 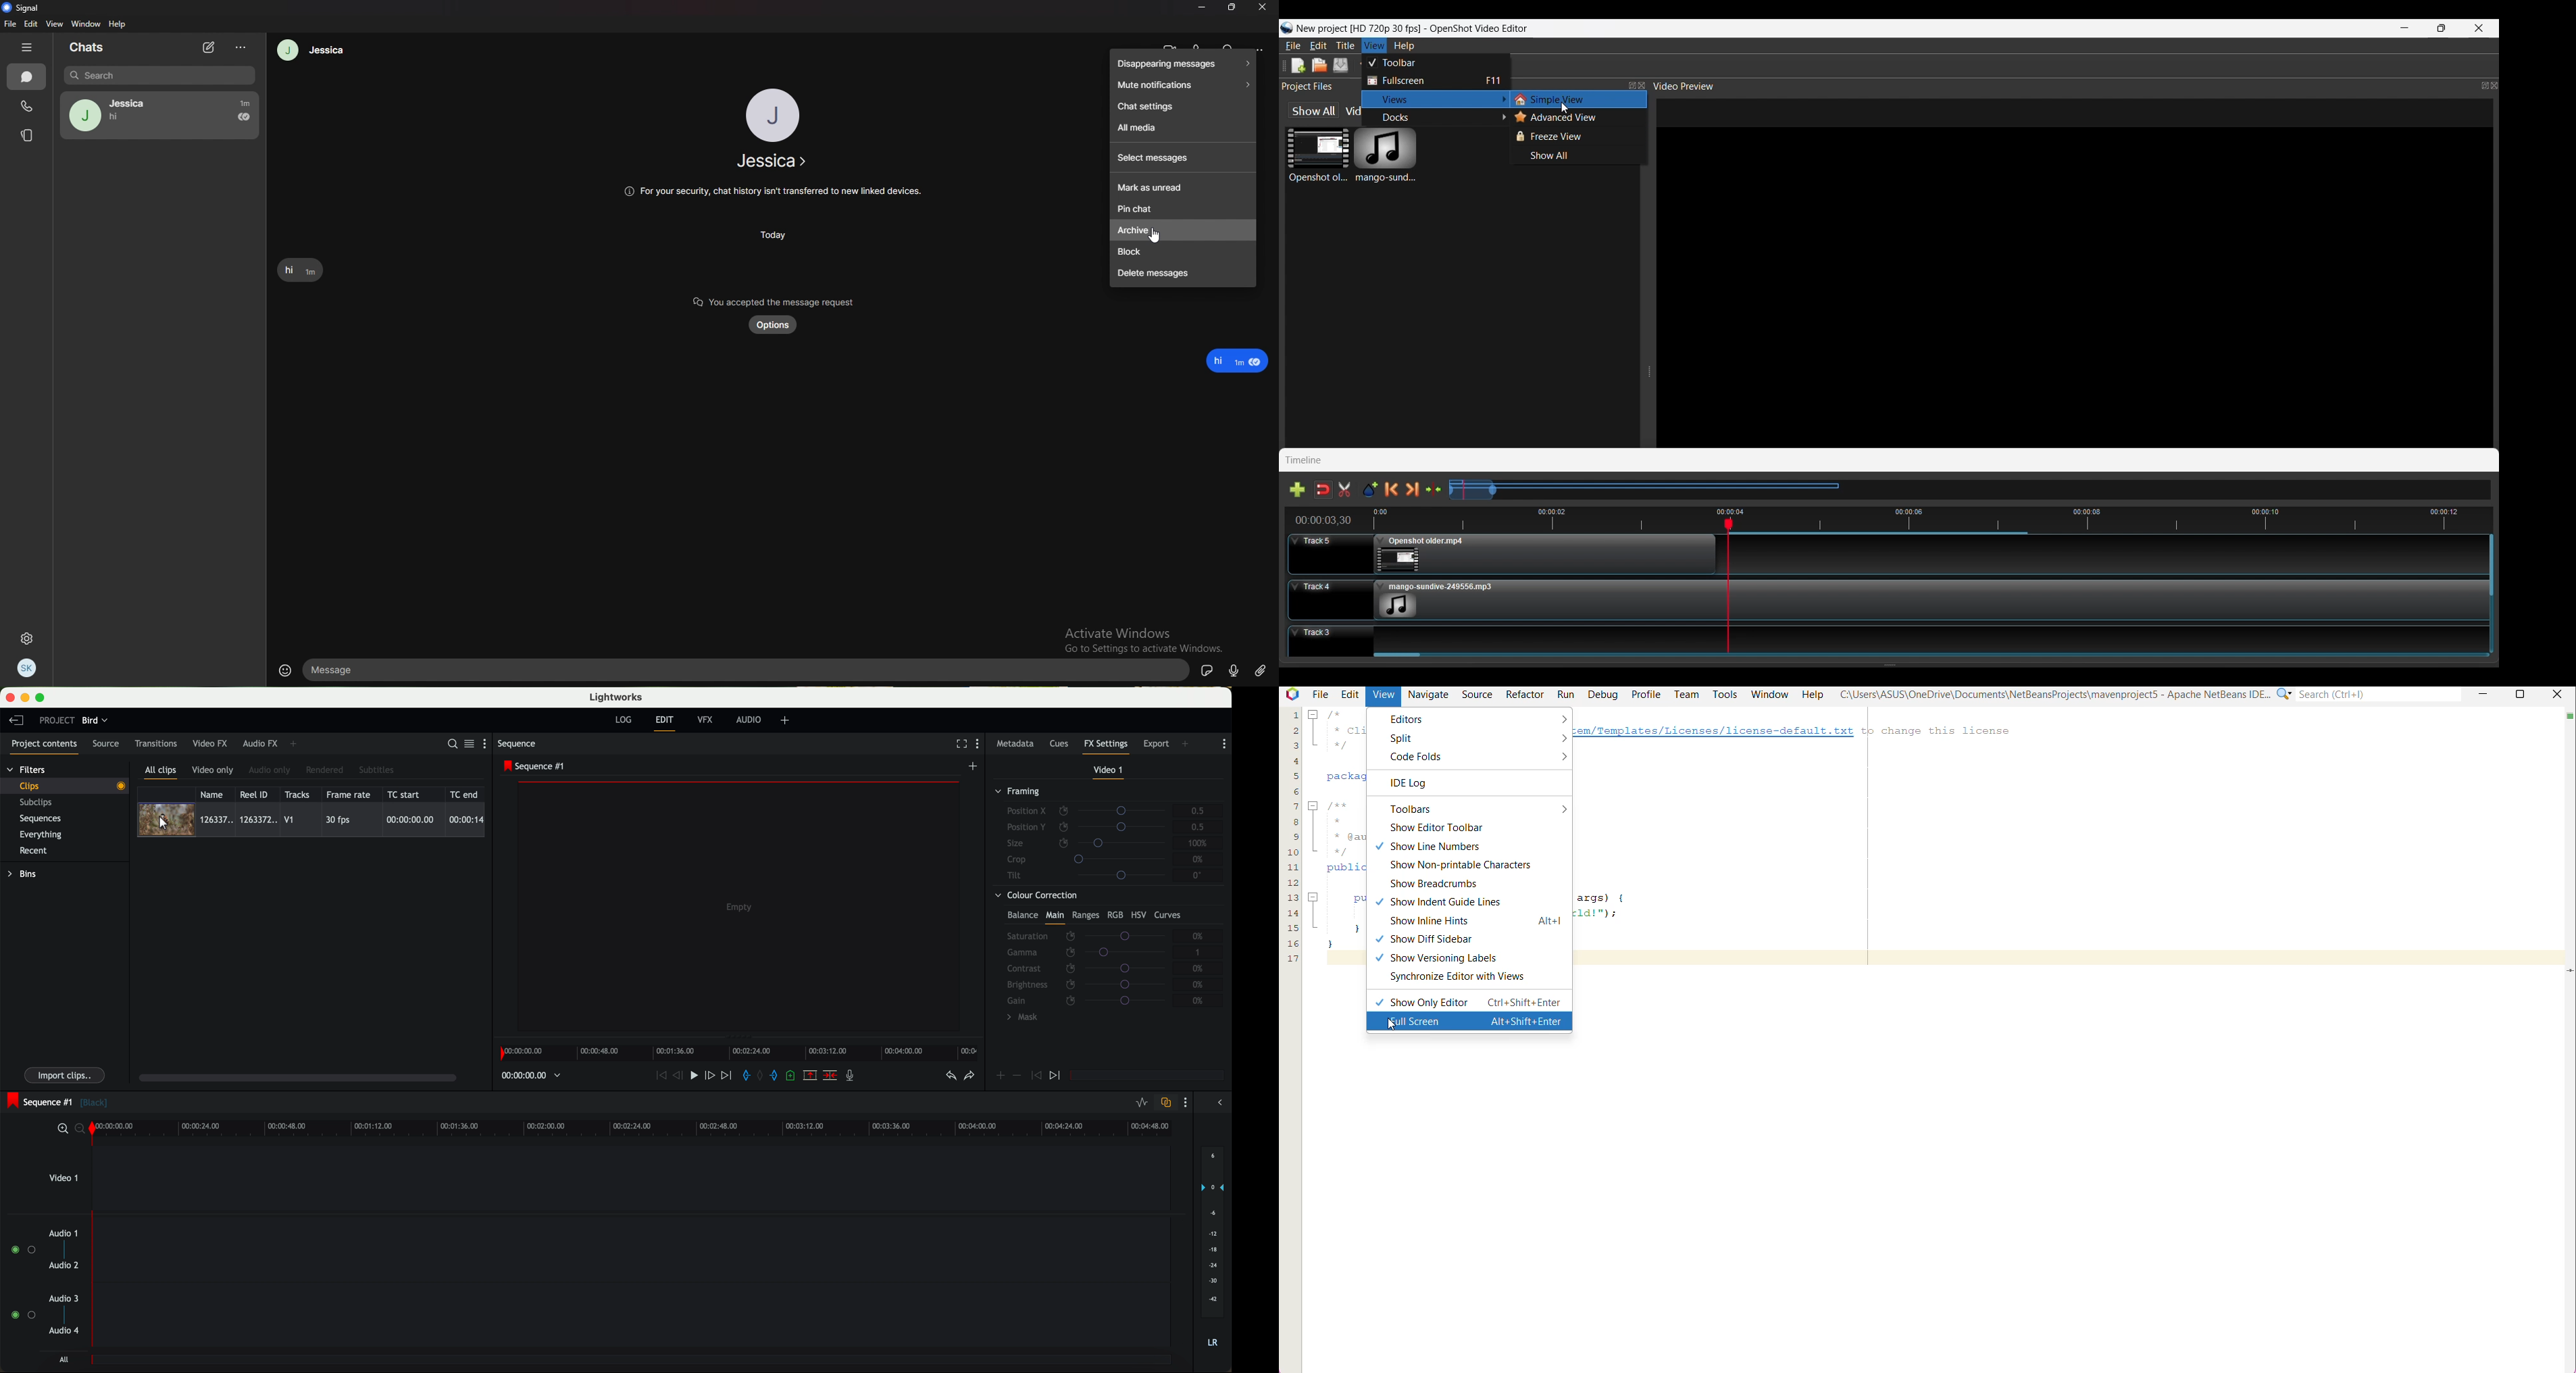 I want to click on tilt, so click(x=1091, y=875).